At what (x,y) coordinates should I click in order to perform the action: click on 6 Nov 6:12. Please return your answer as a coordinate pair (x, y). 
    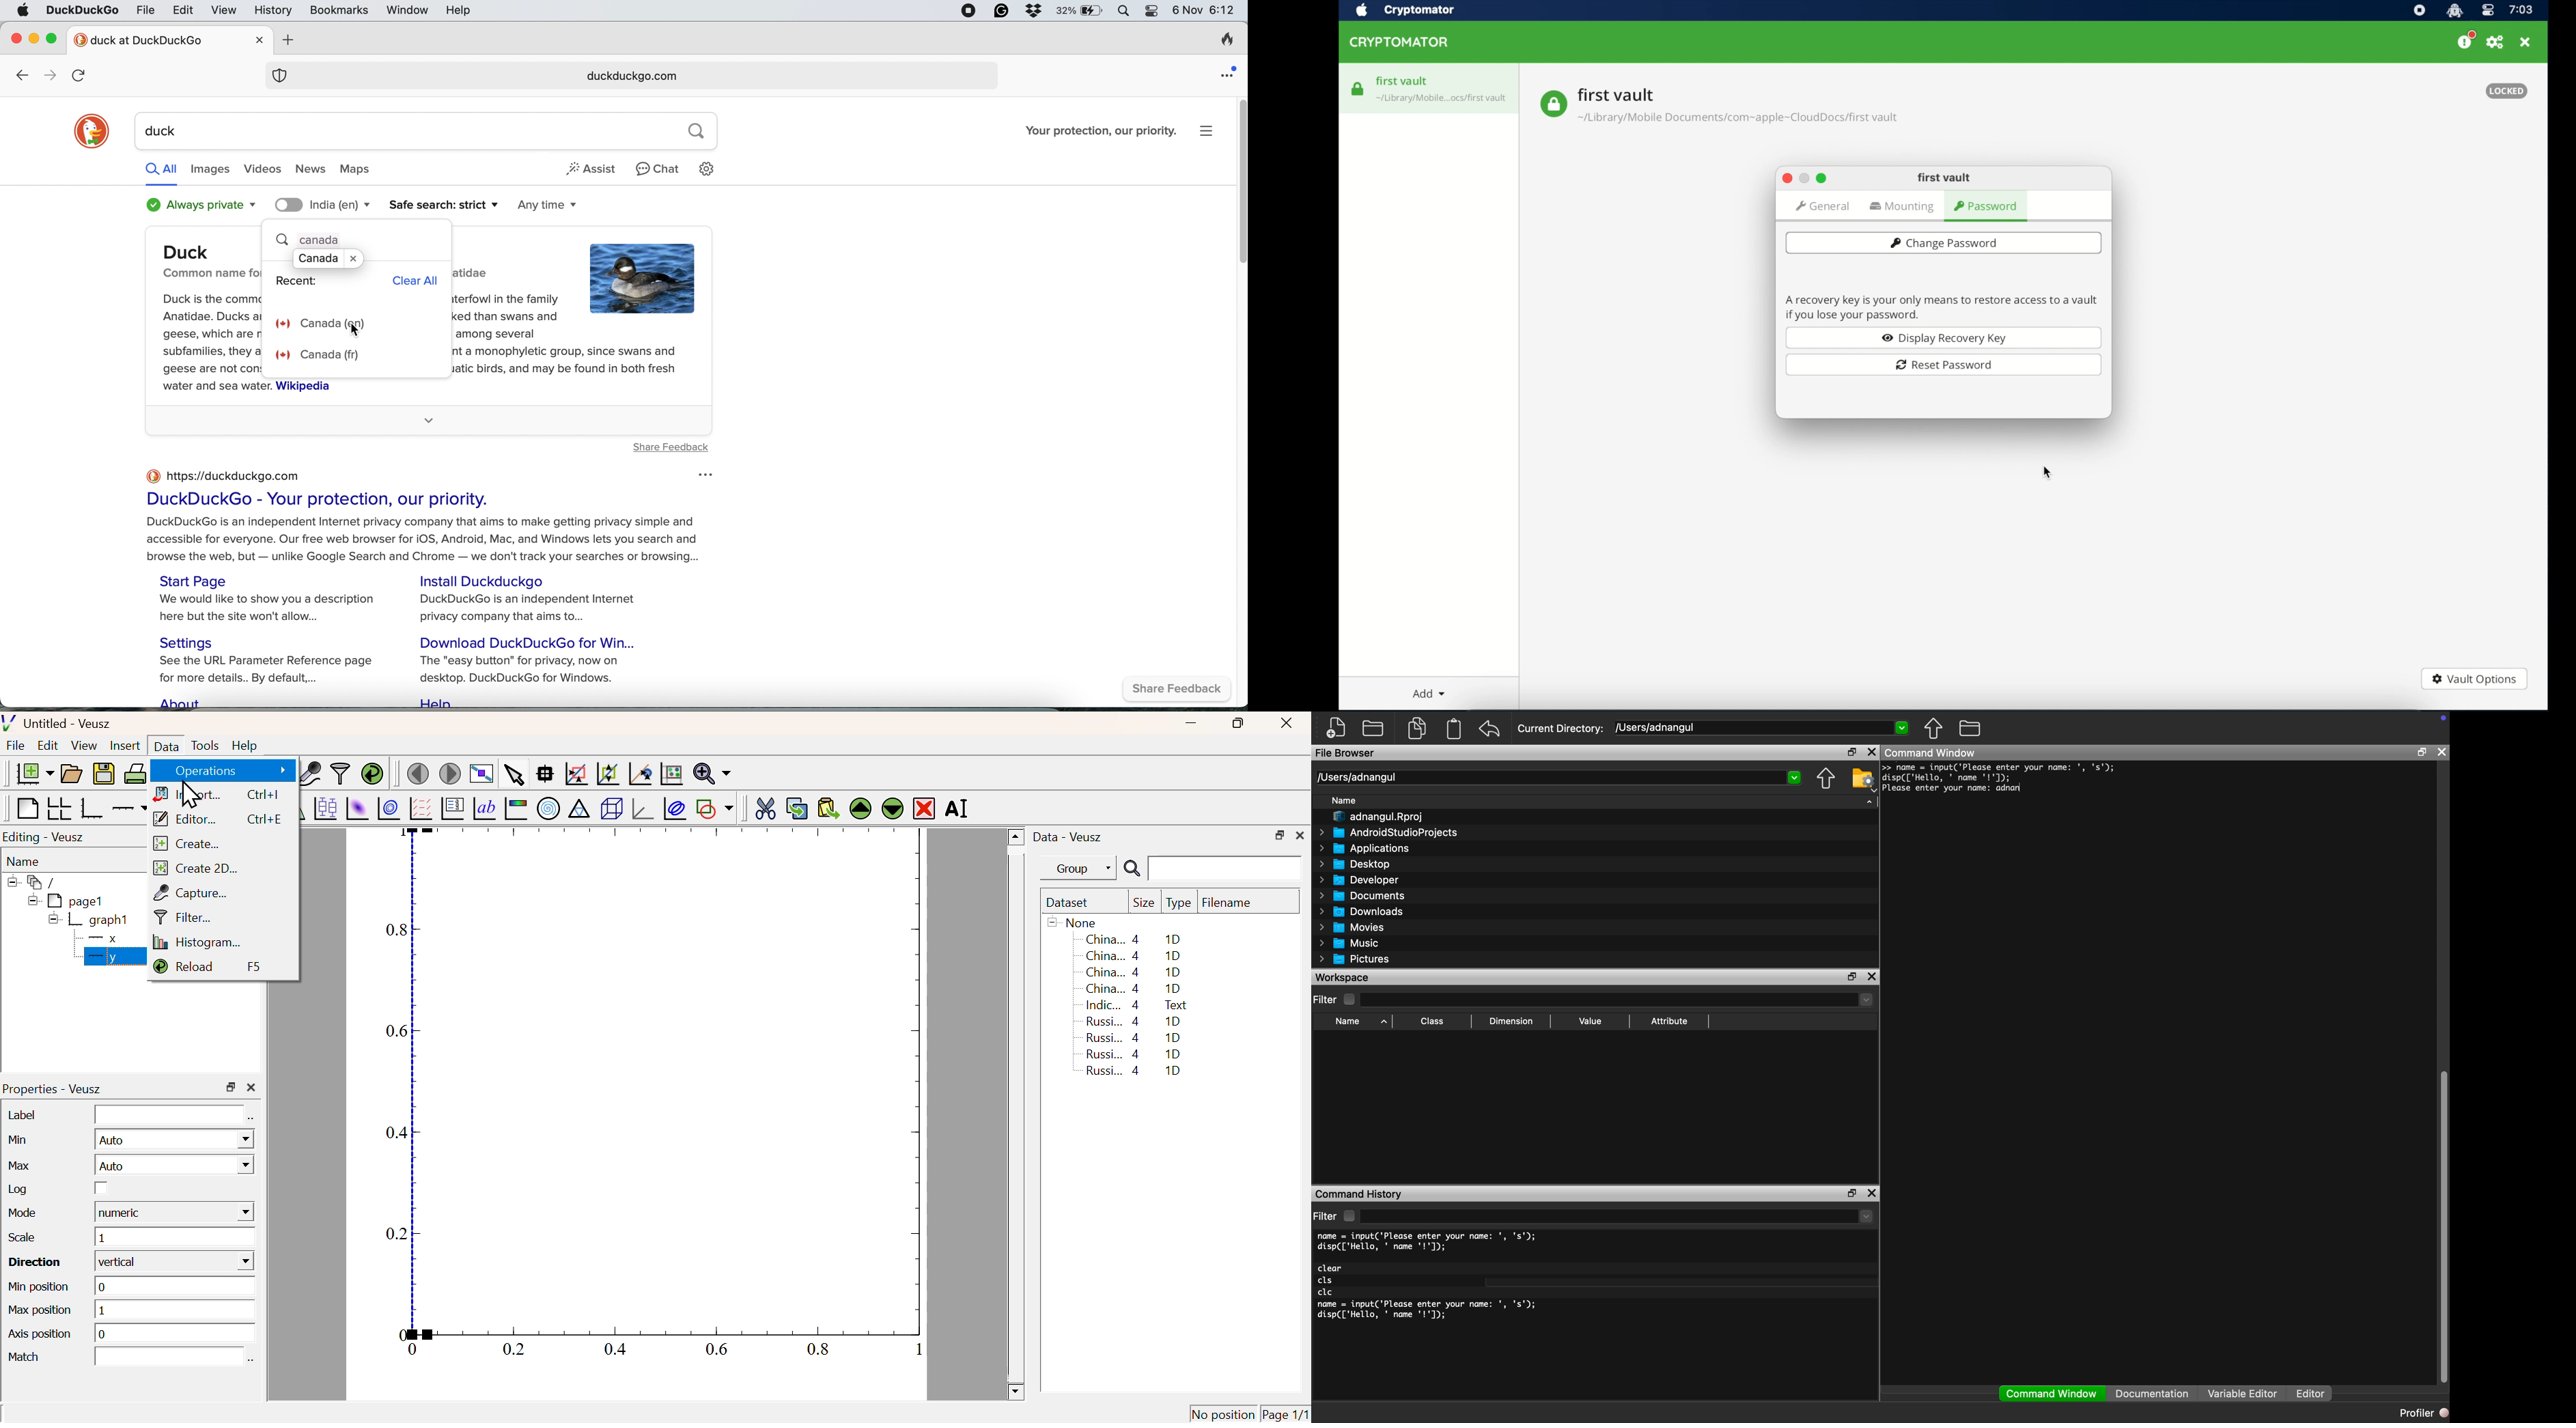
    Looking at the image, I should click on (1203, 12).